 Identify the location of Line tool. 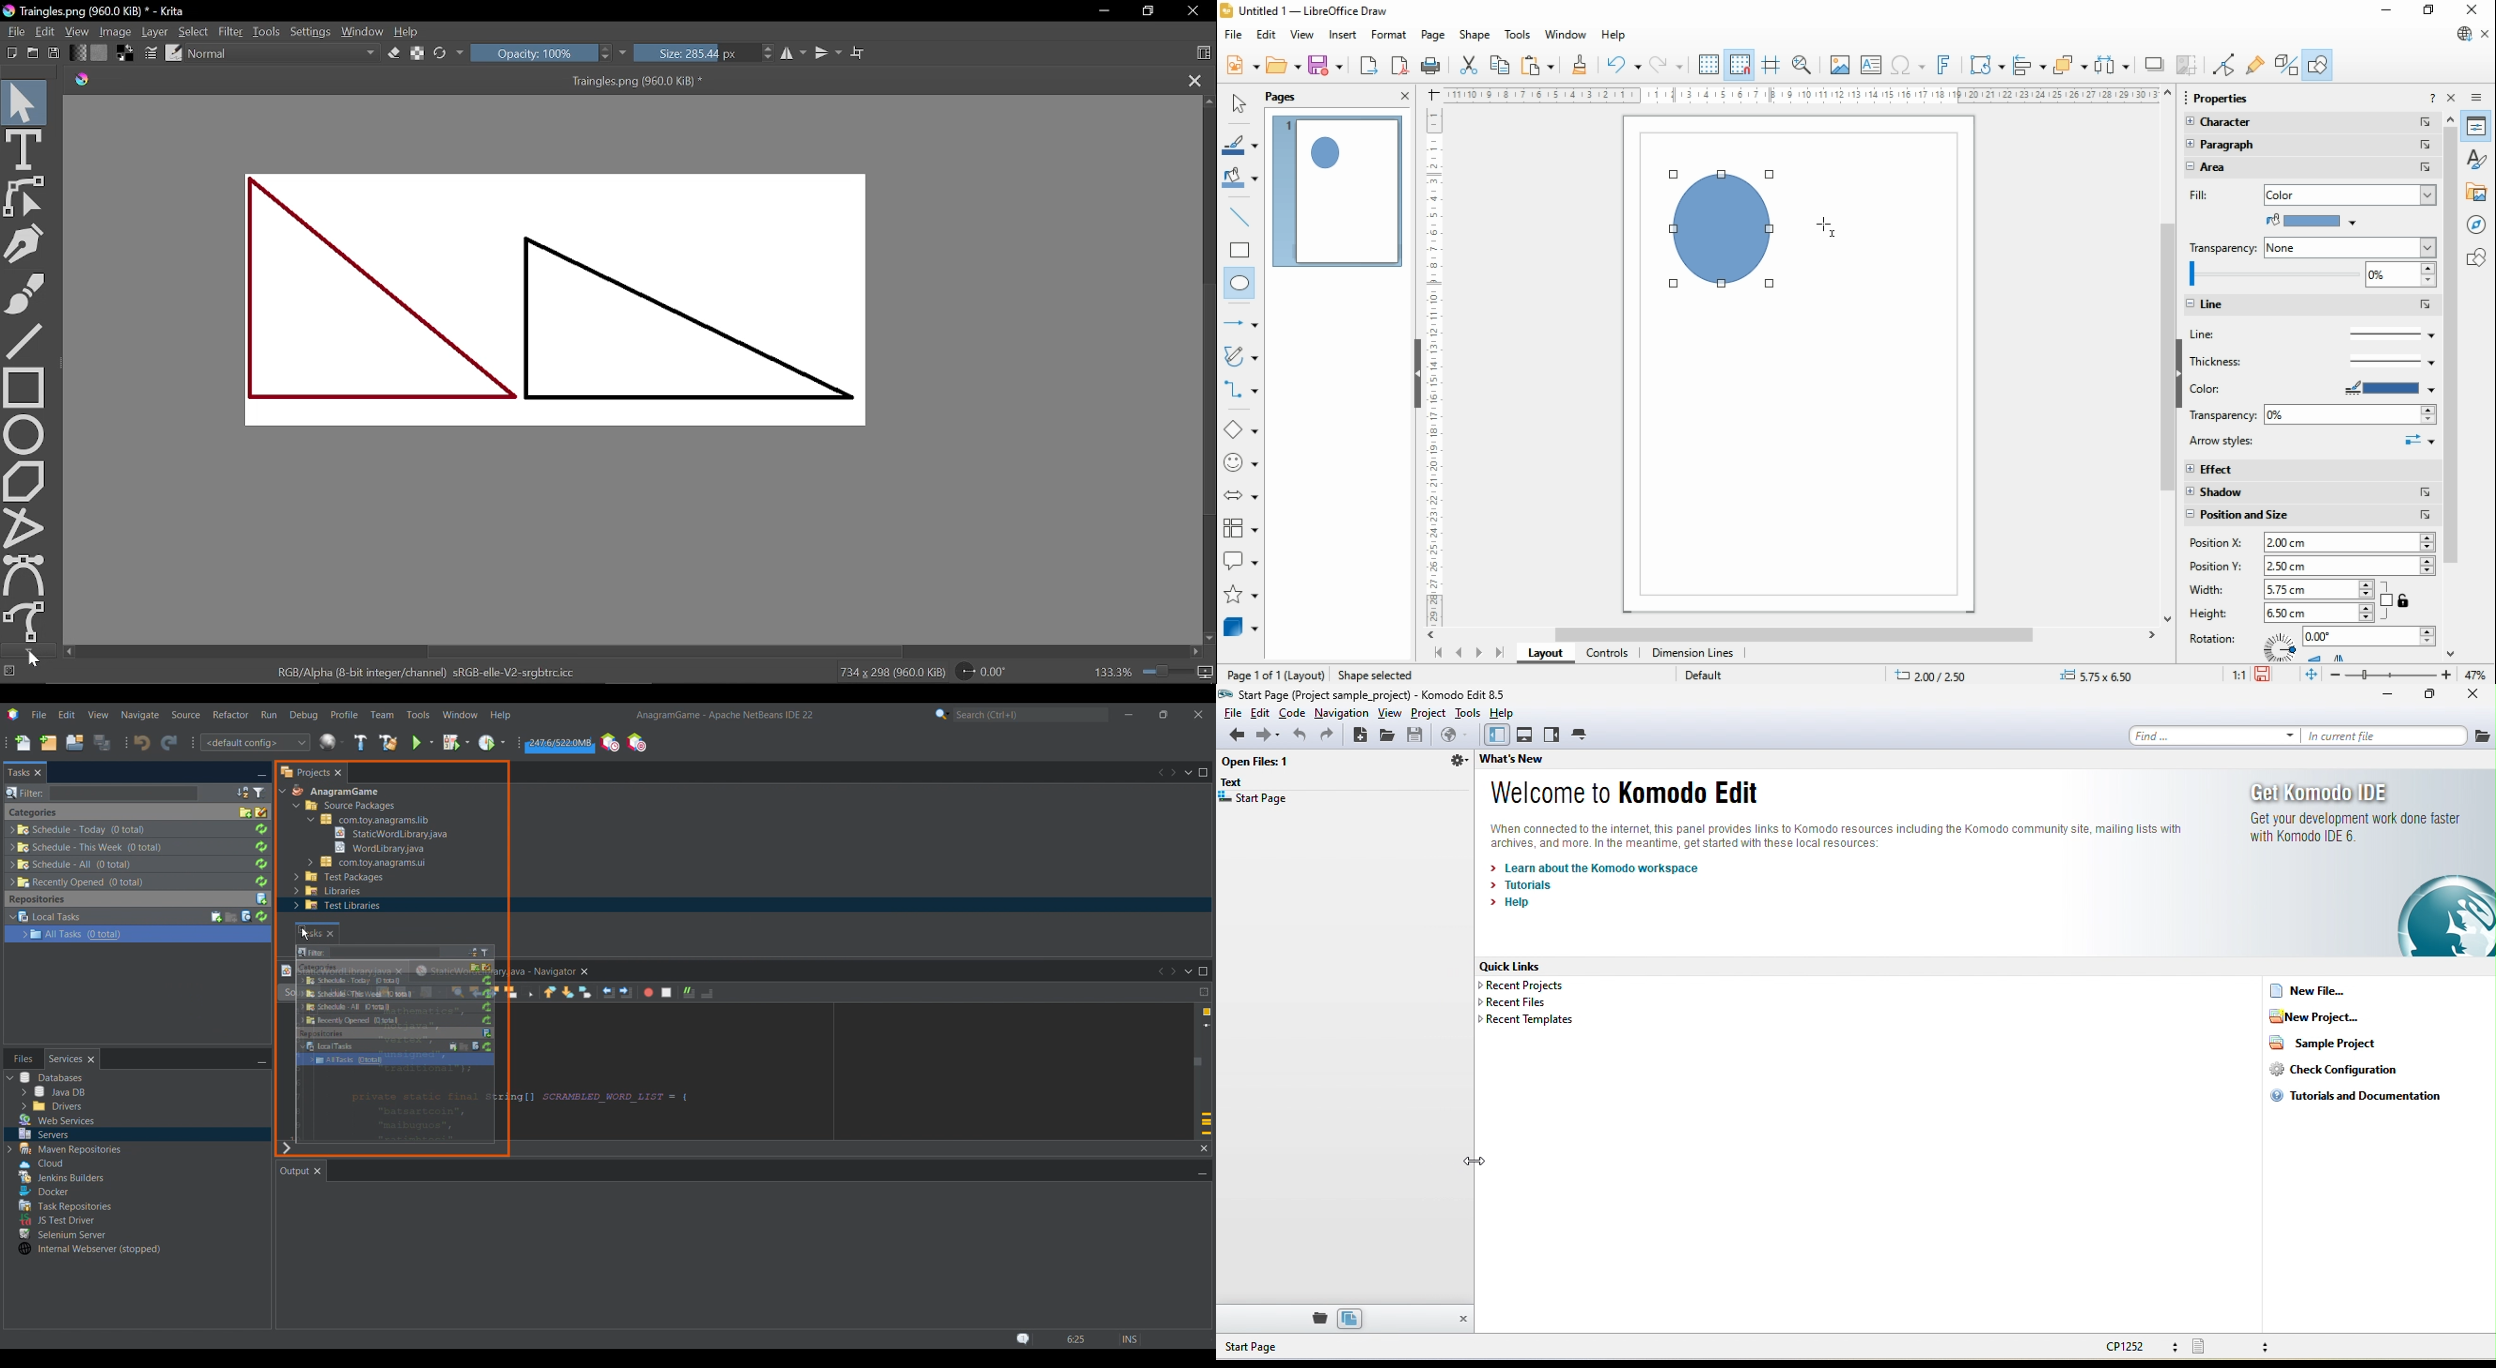
(25, 340).